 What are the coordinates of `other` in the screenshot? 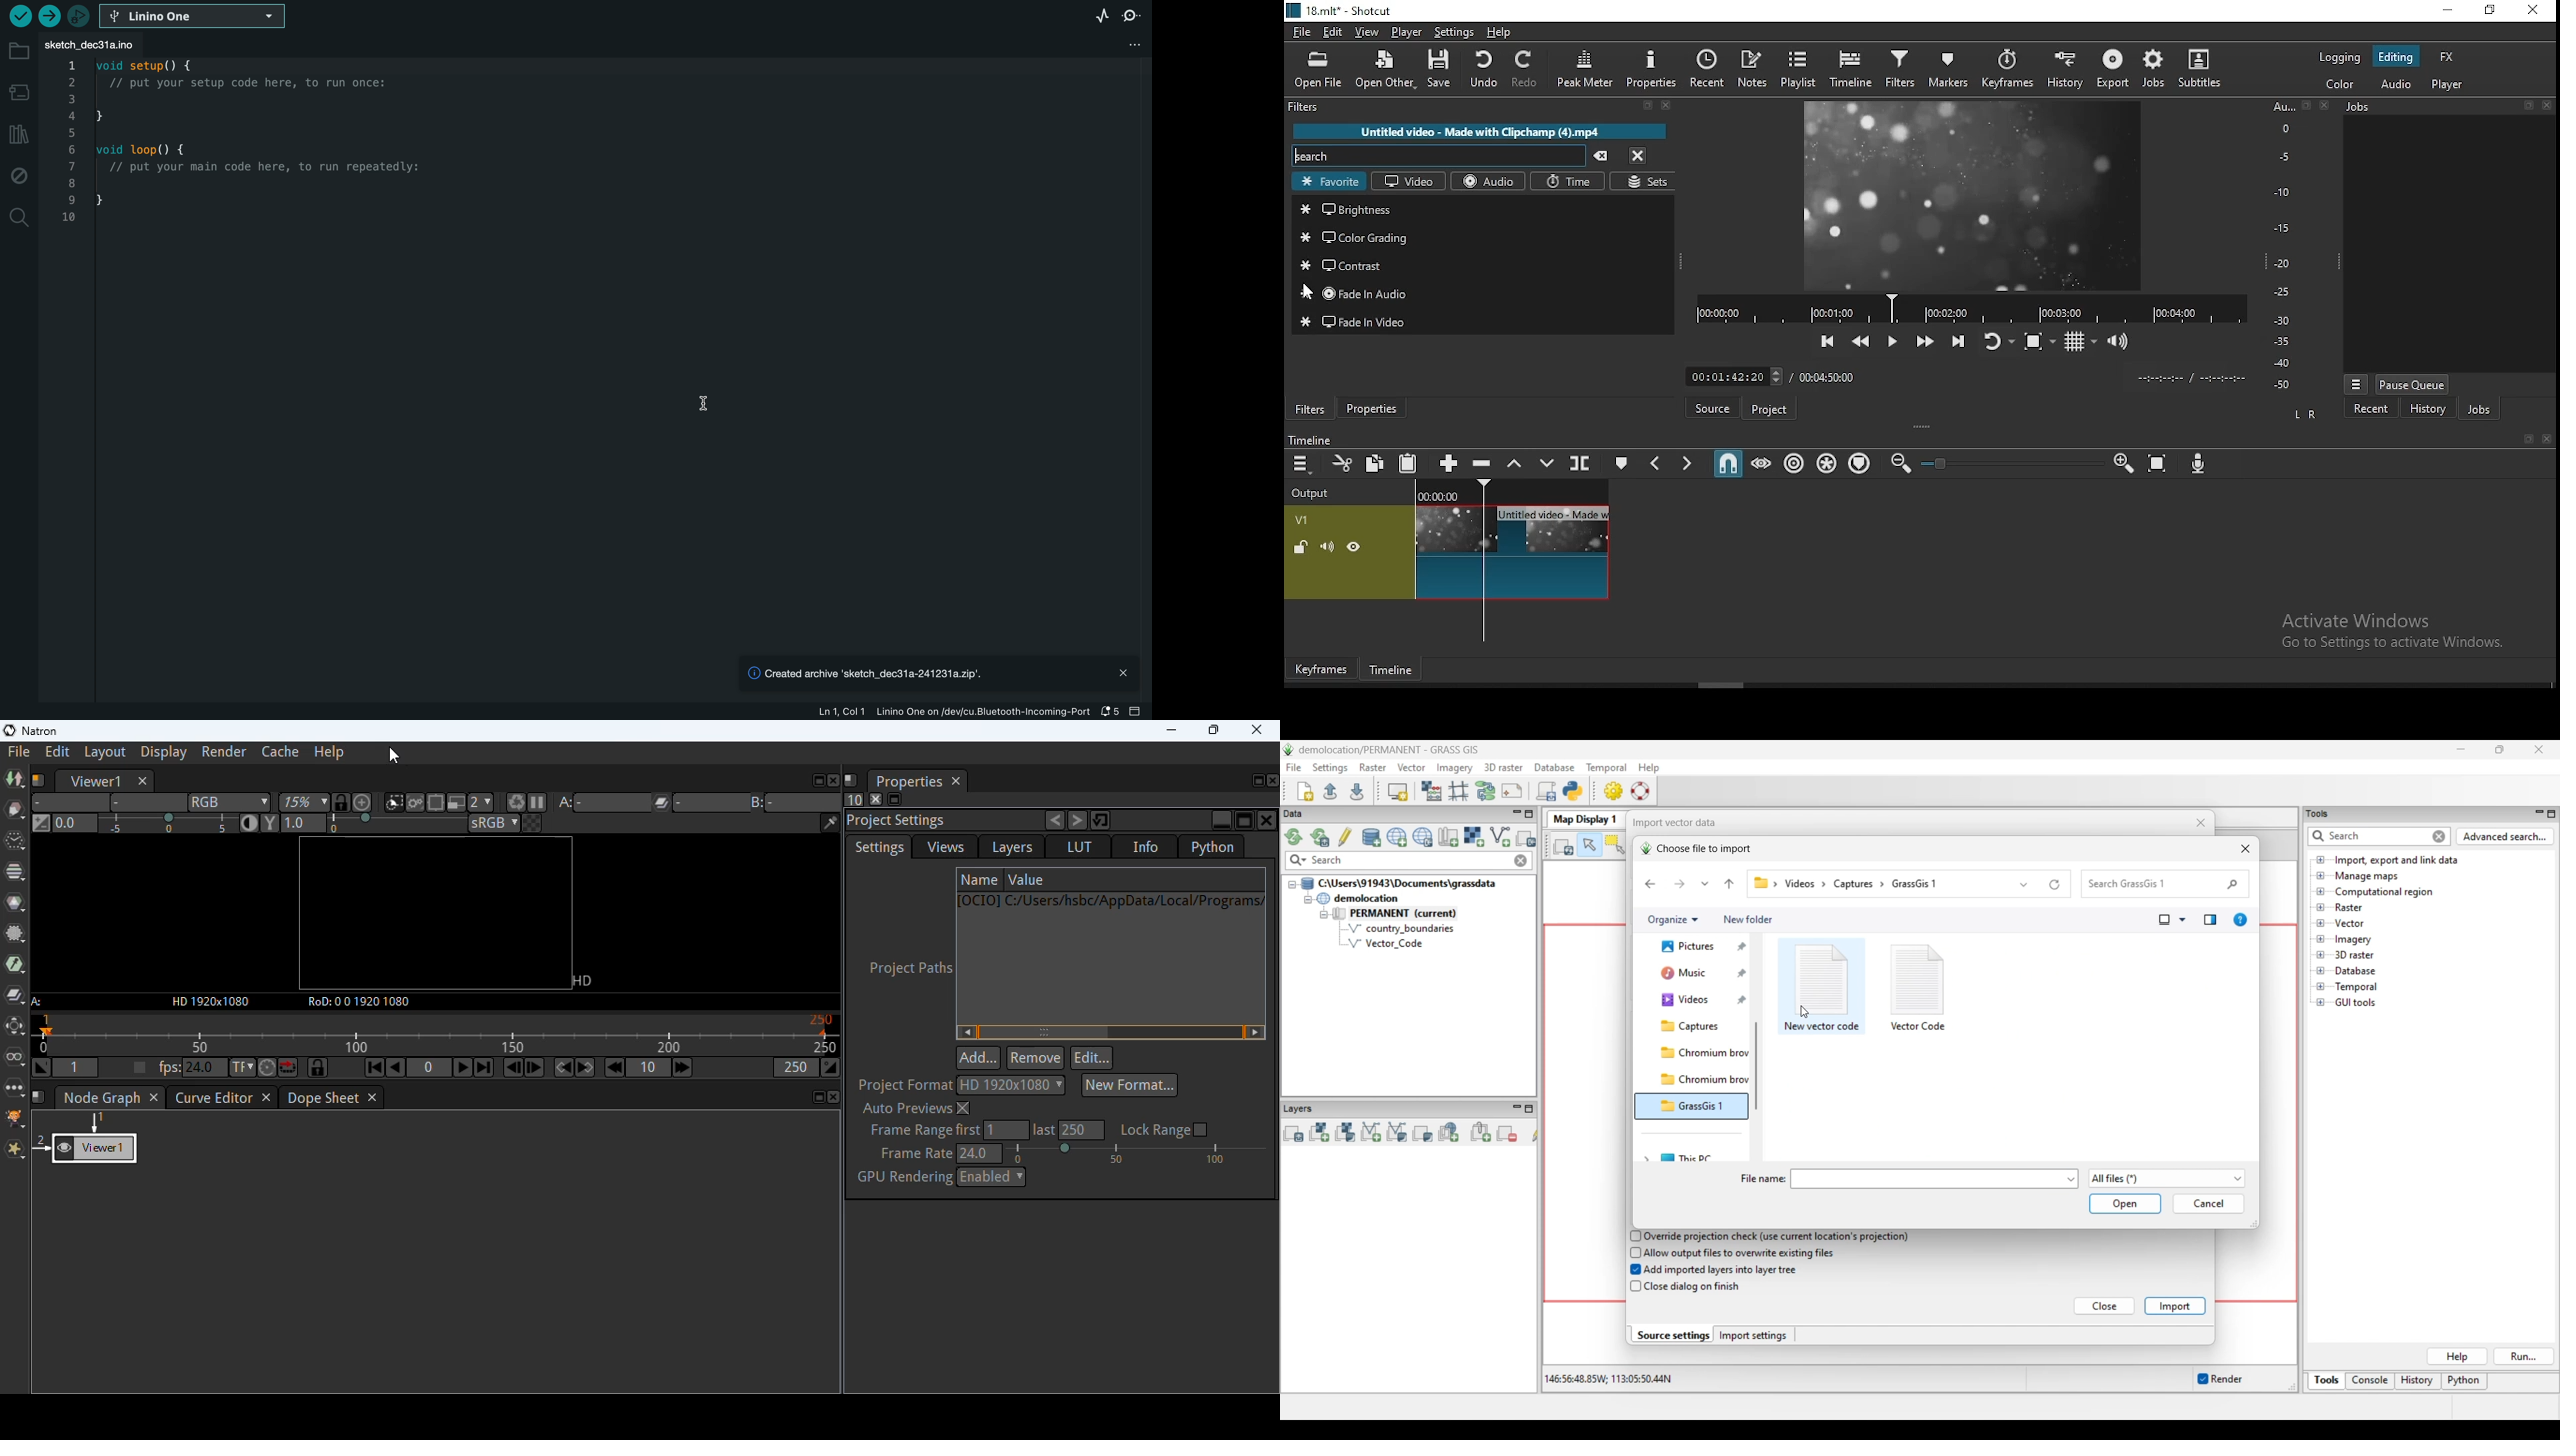 It's located at (14, 1087).